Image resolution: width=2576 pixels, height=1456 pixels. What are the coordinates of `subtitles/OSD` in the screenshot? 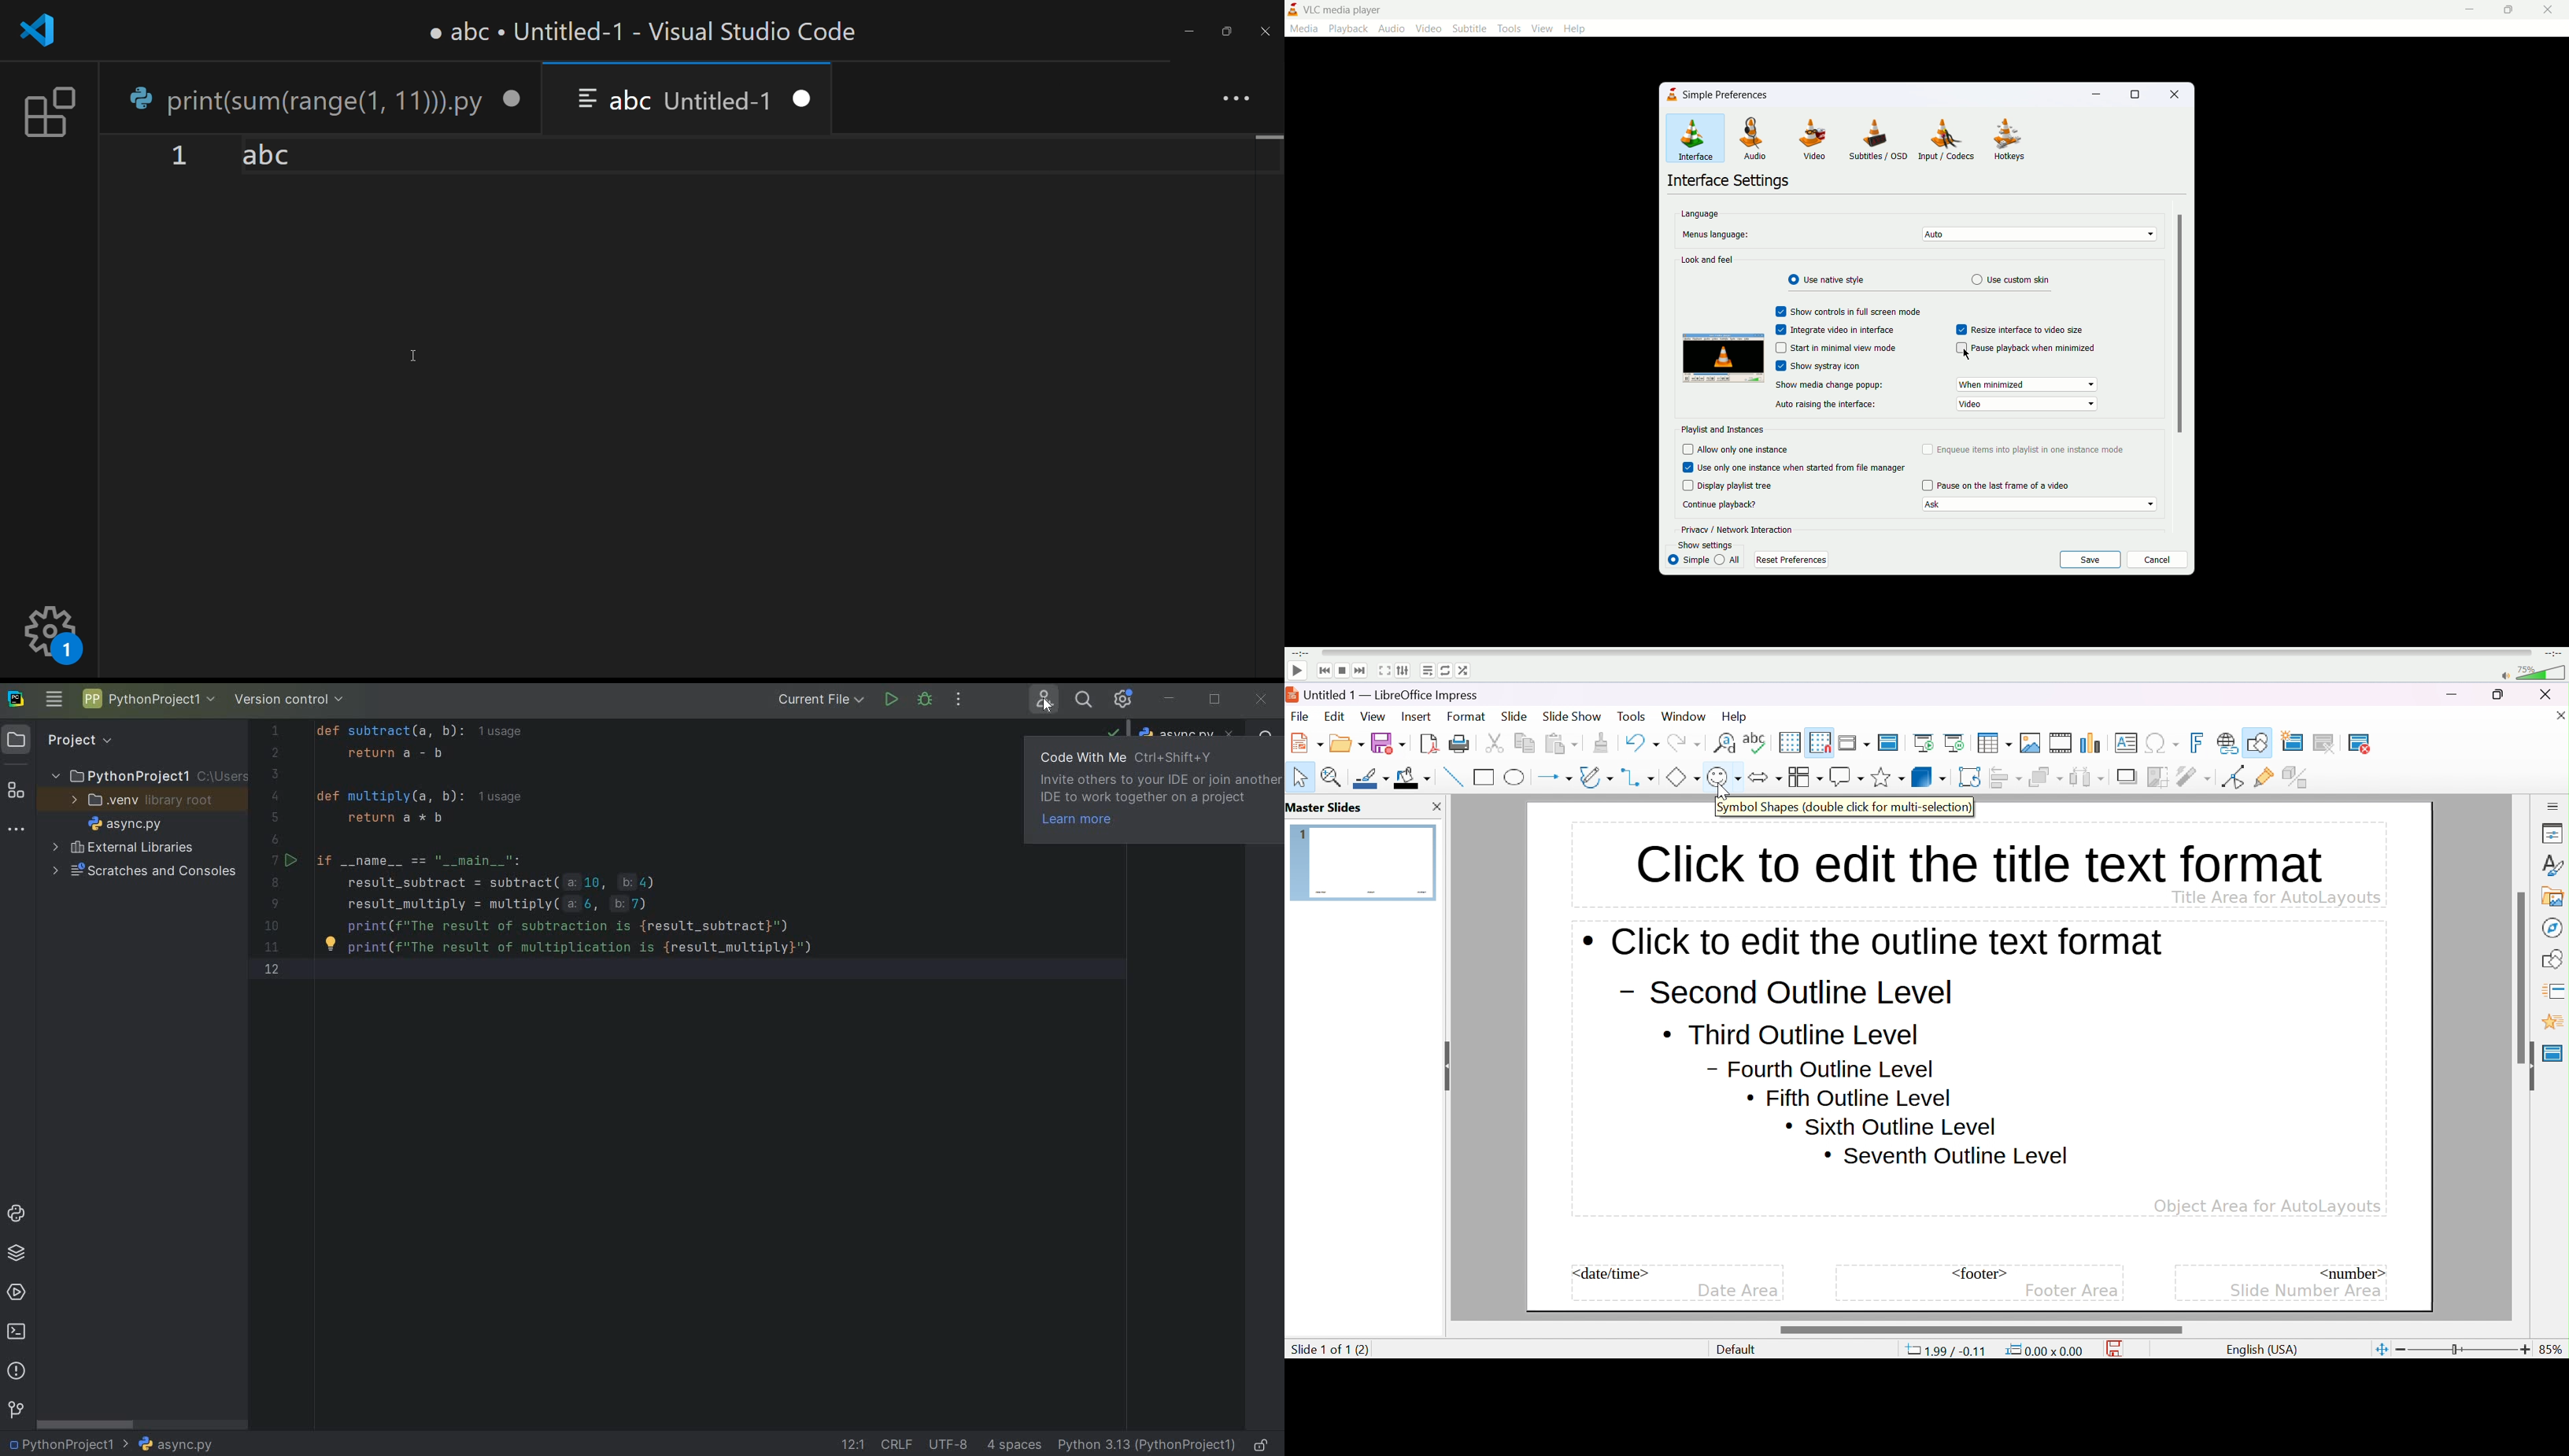 It's located at (1877, 136).